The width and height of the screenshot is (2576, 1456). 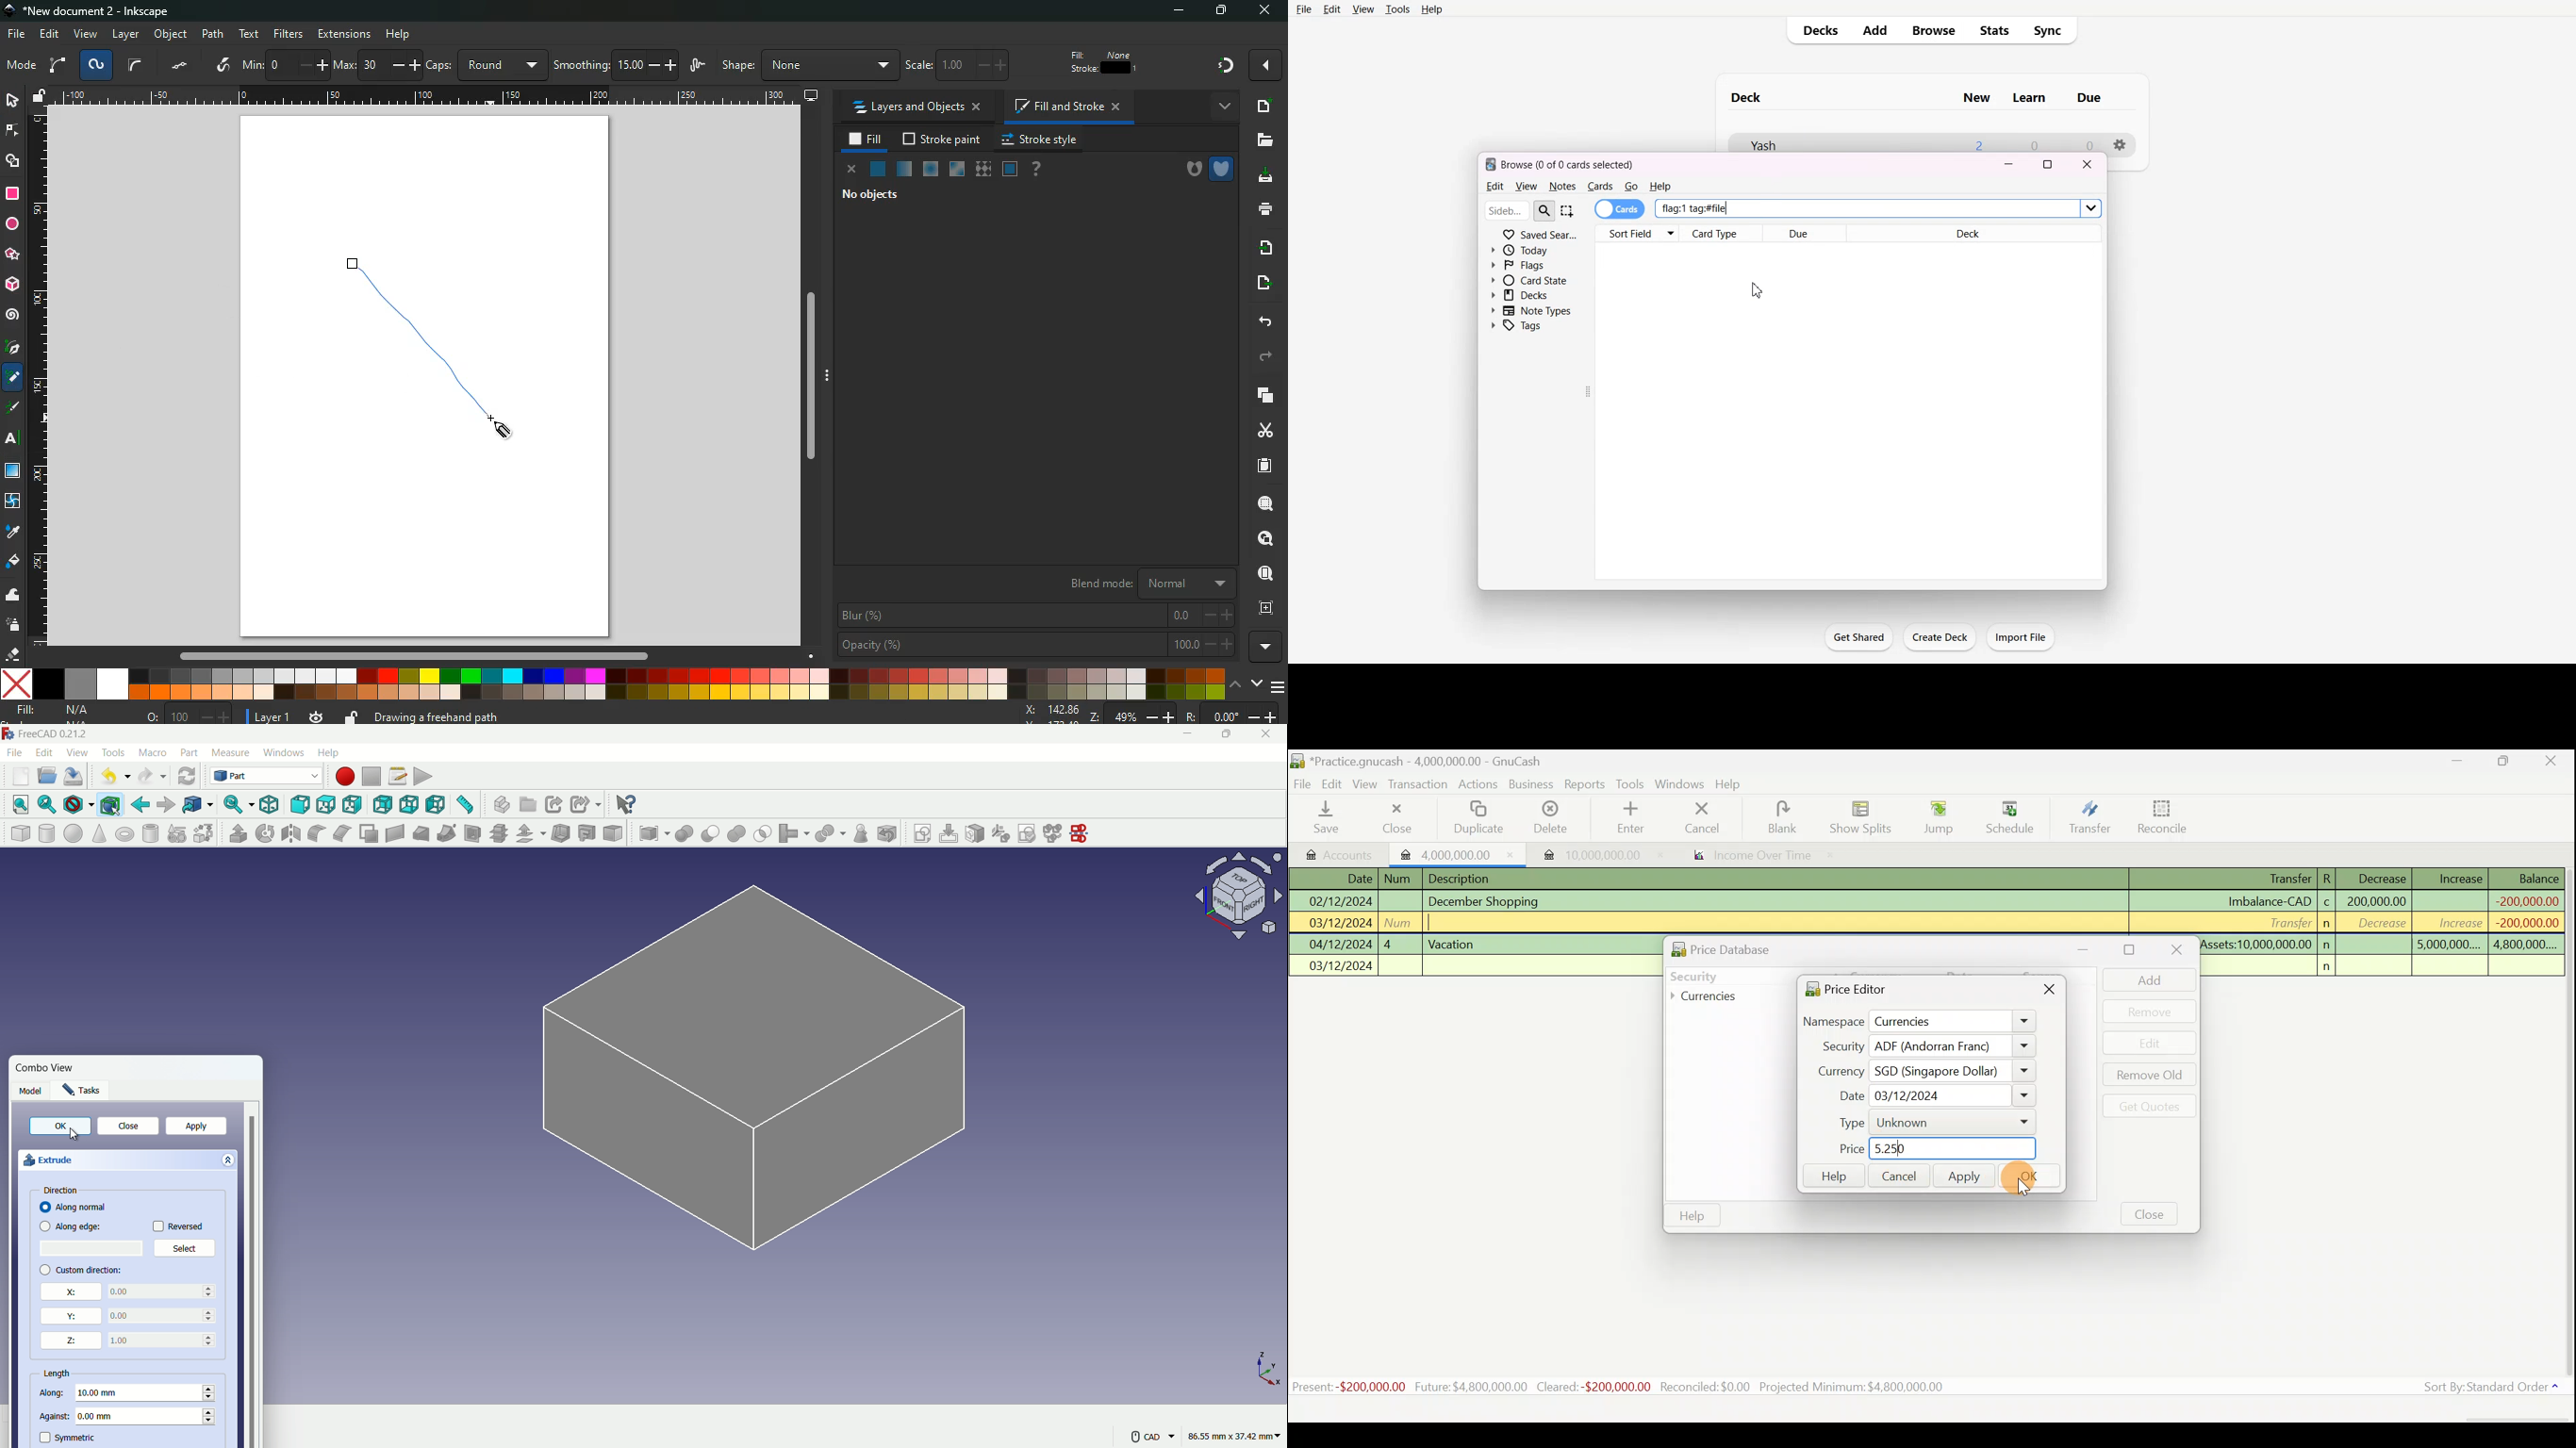 What do you see at coordinates (1721, 233) in the screenshot?
I see `Card Type` at bounding box center [1721, 233].